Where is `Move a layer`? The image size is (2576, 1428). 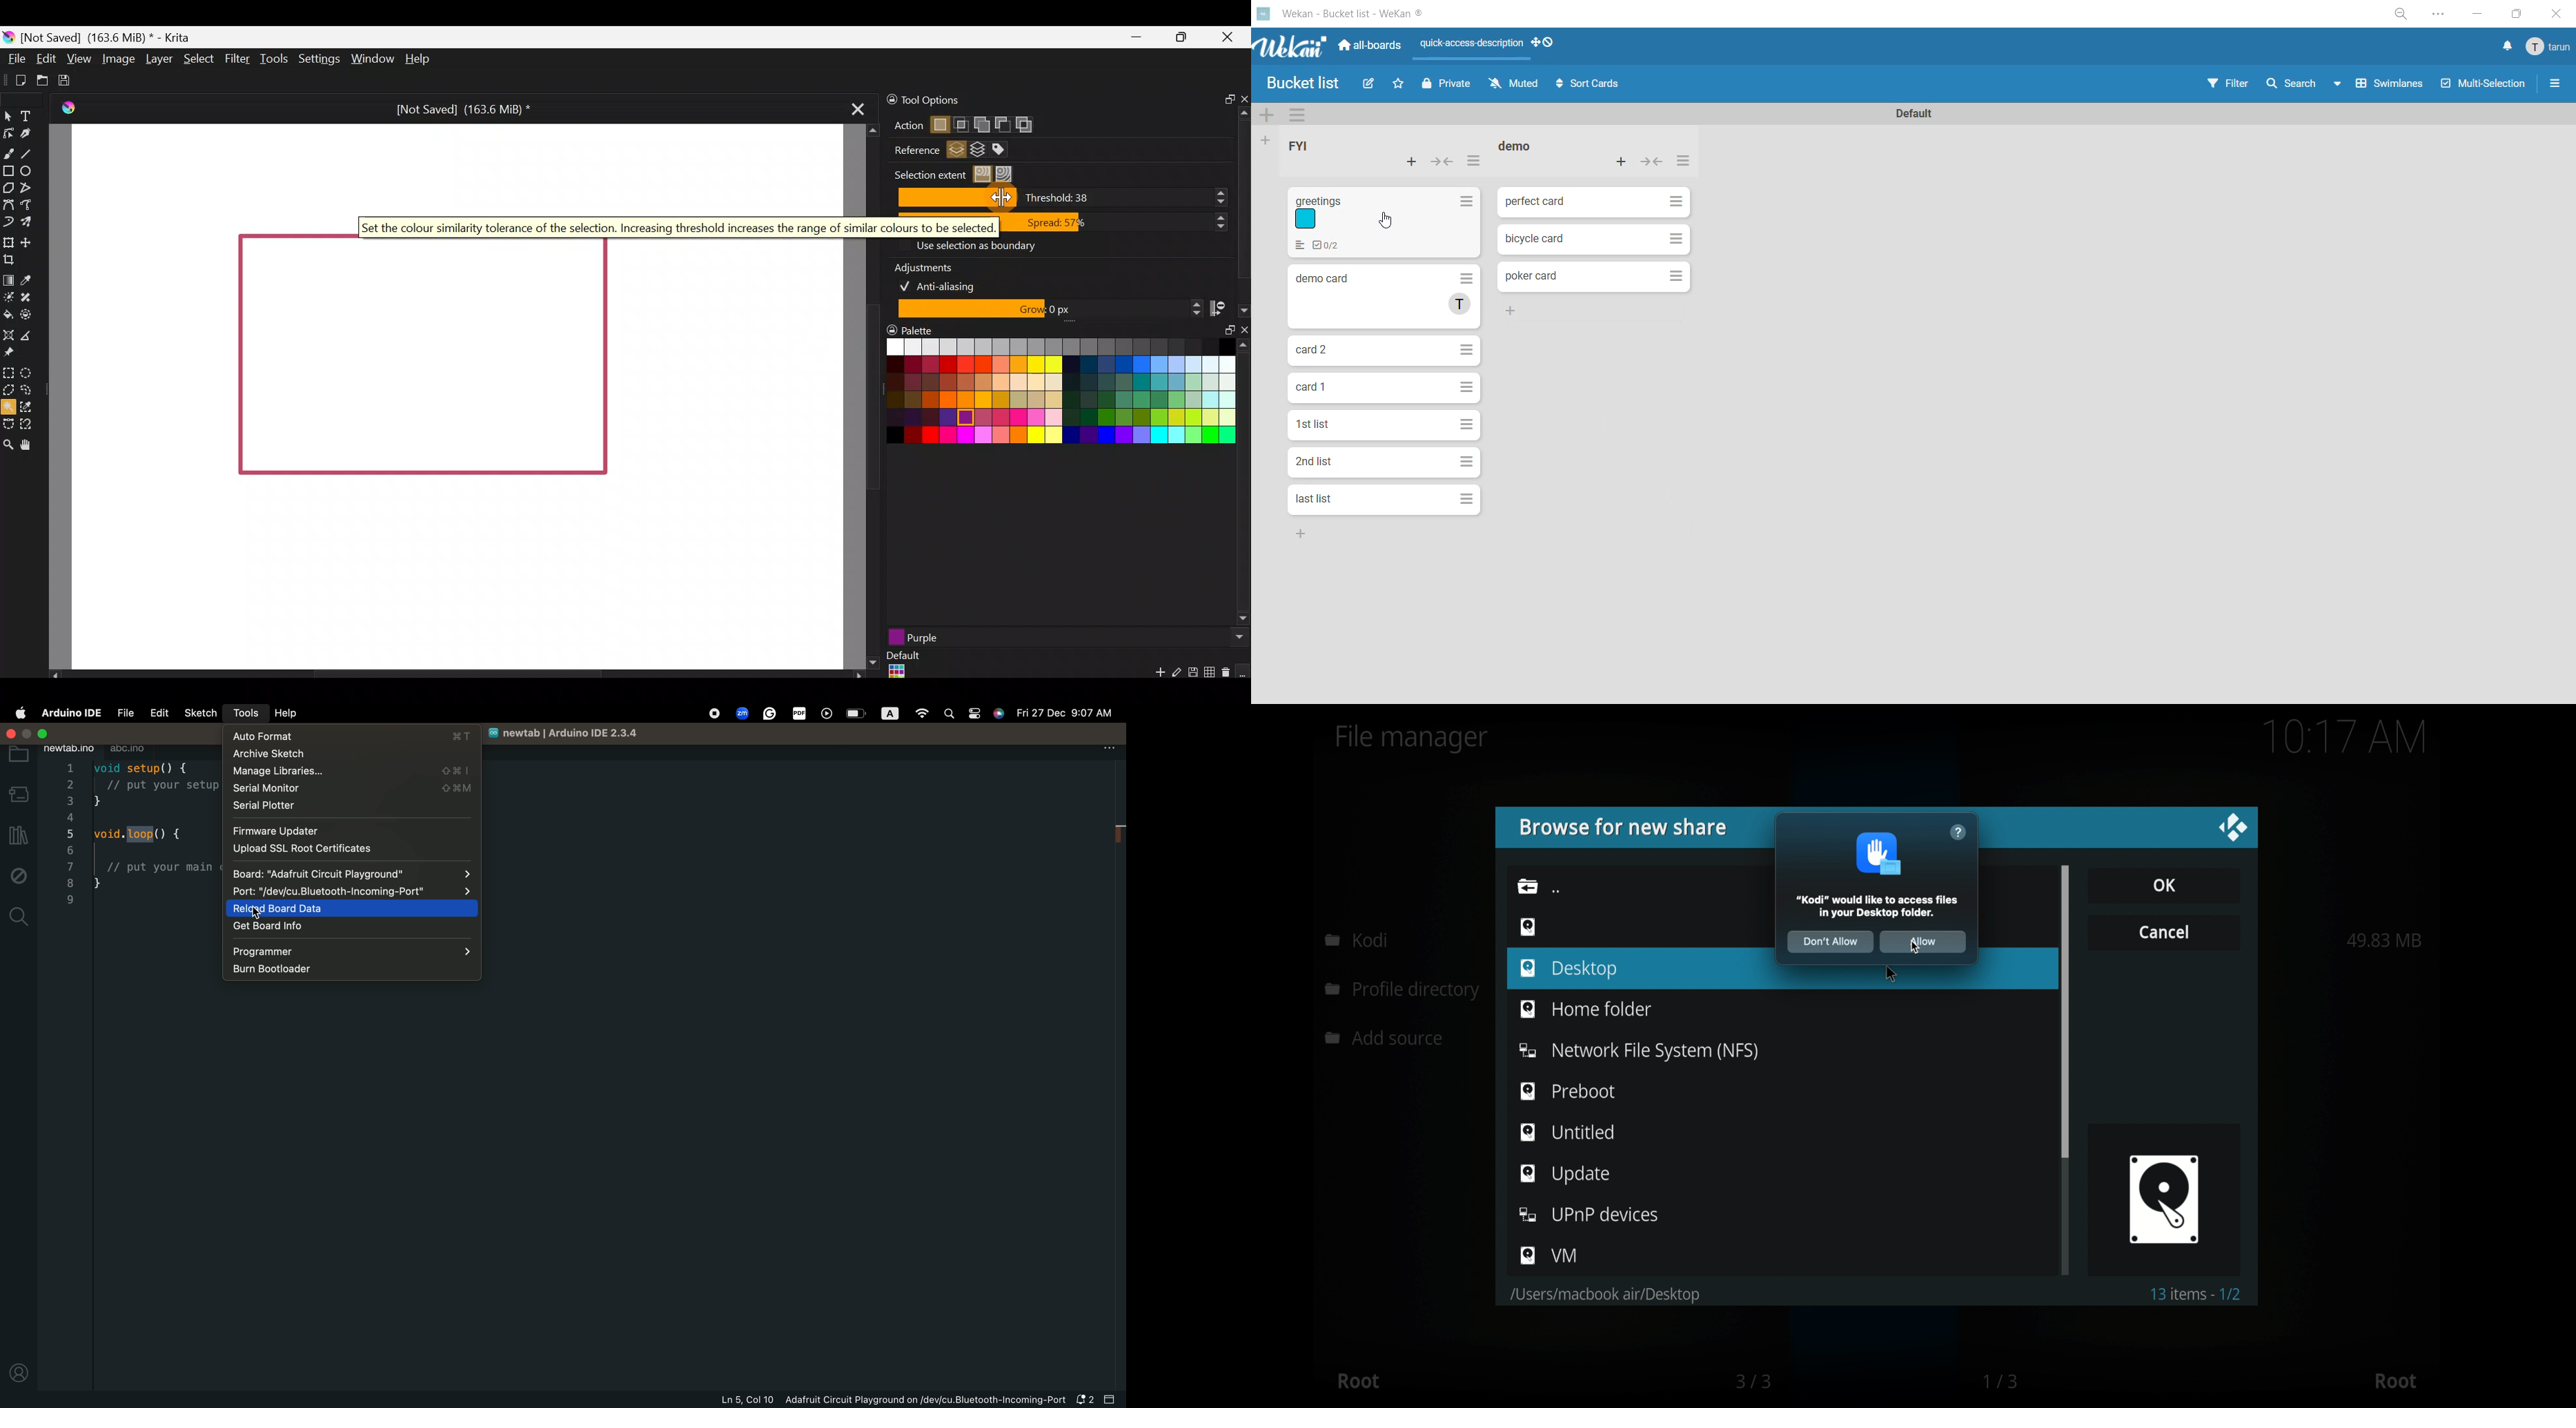
Move a layer is located at coordinates (31, 241).